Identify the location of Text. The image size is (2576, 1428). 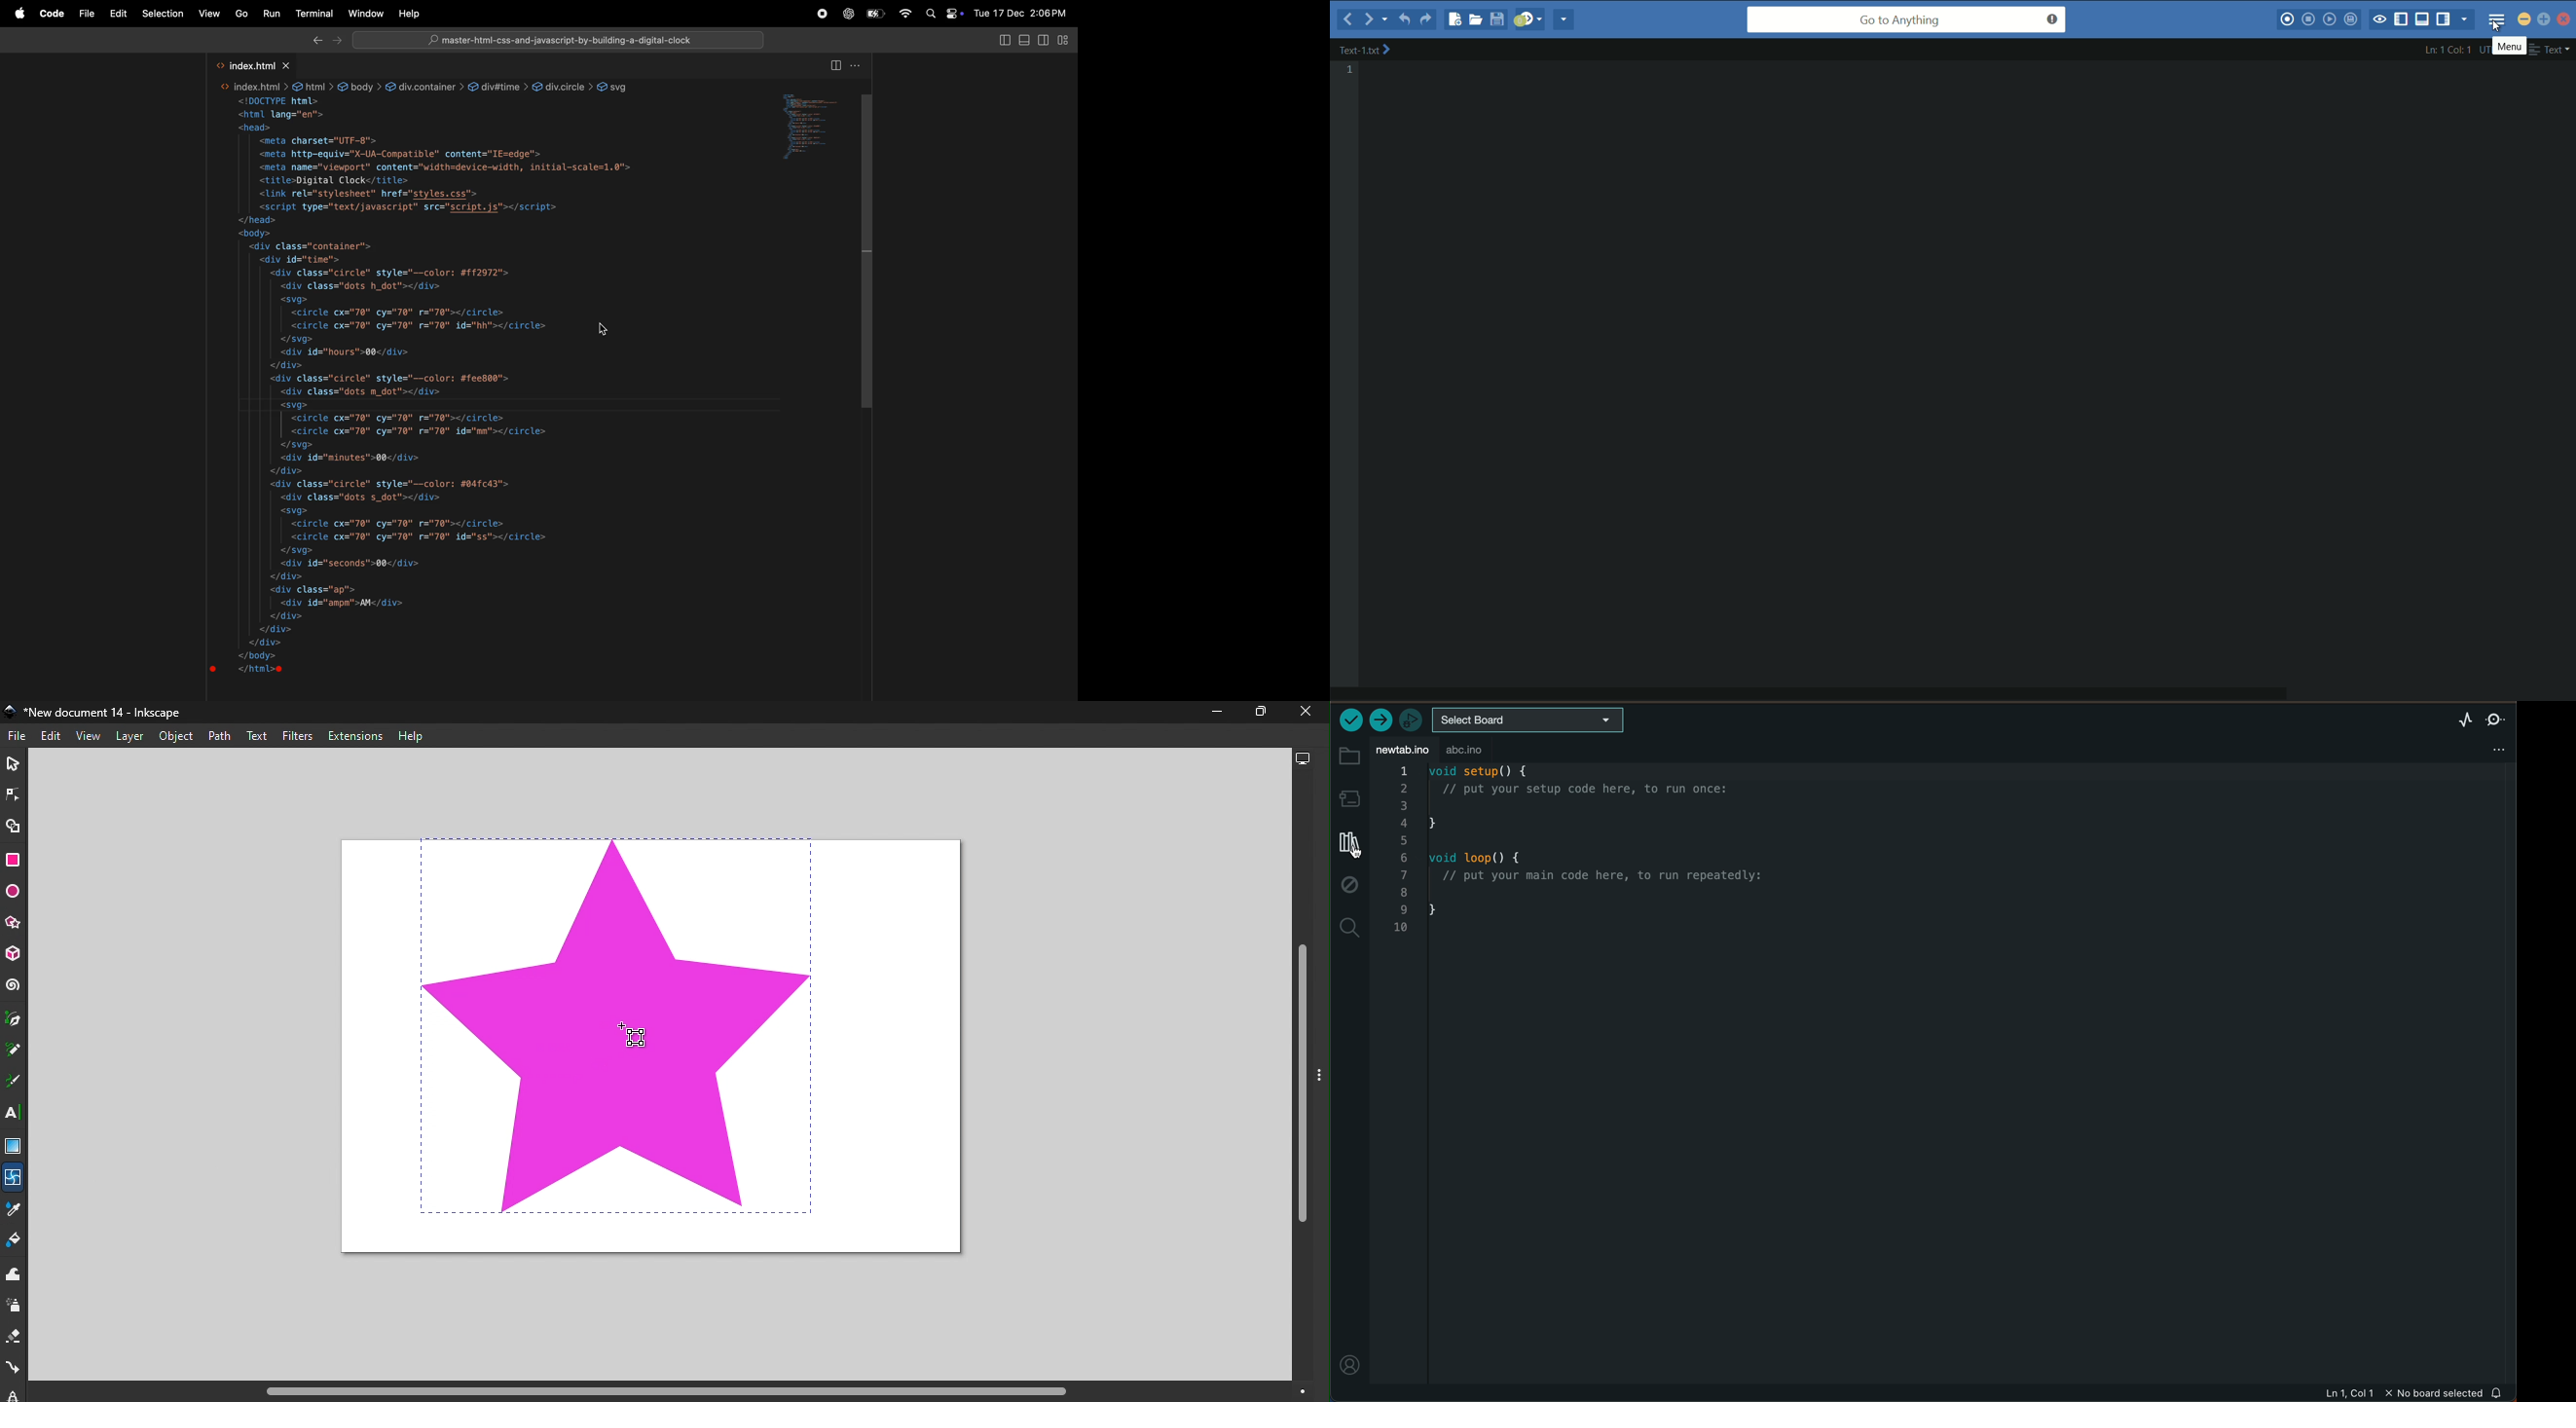
(256, 735).